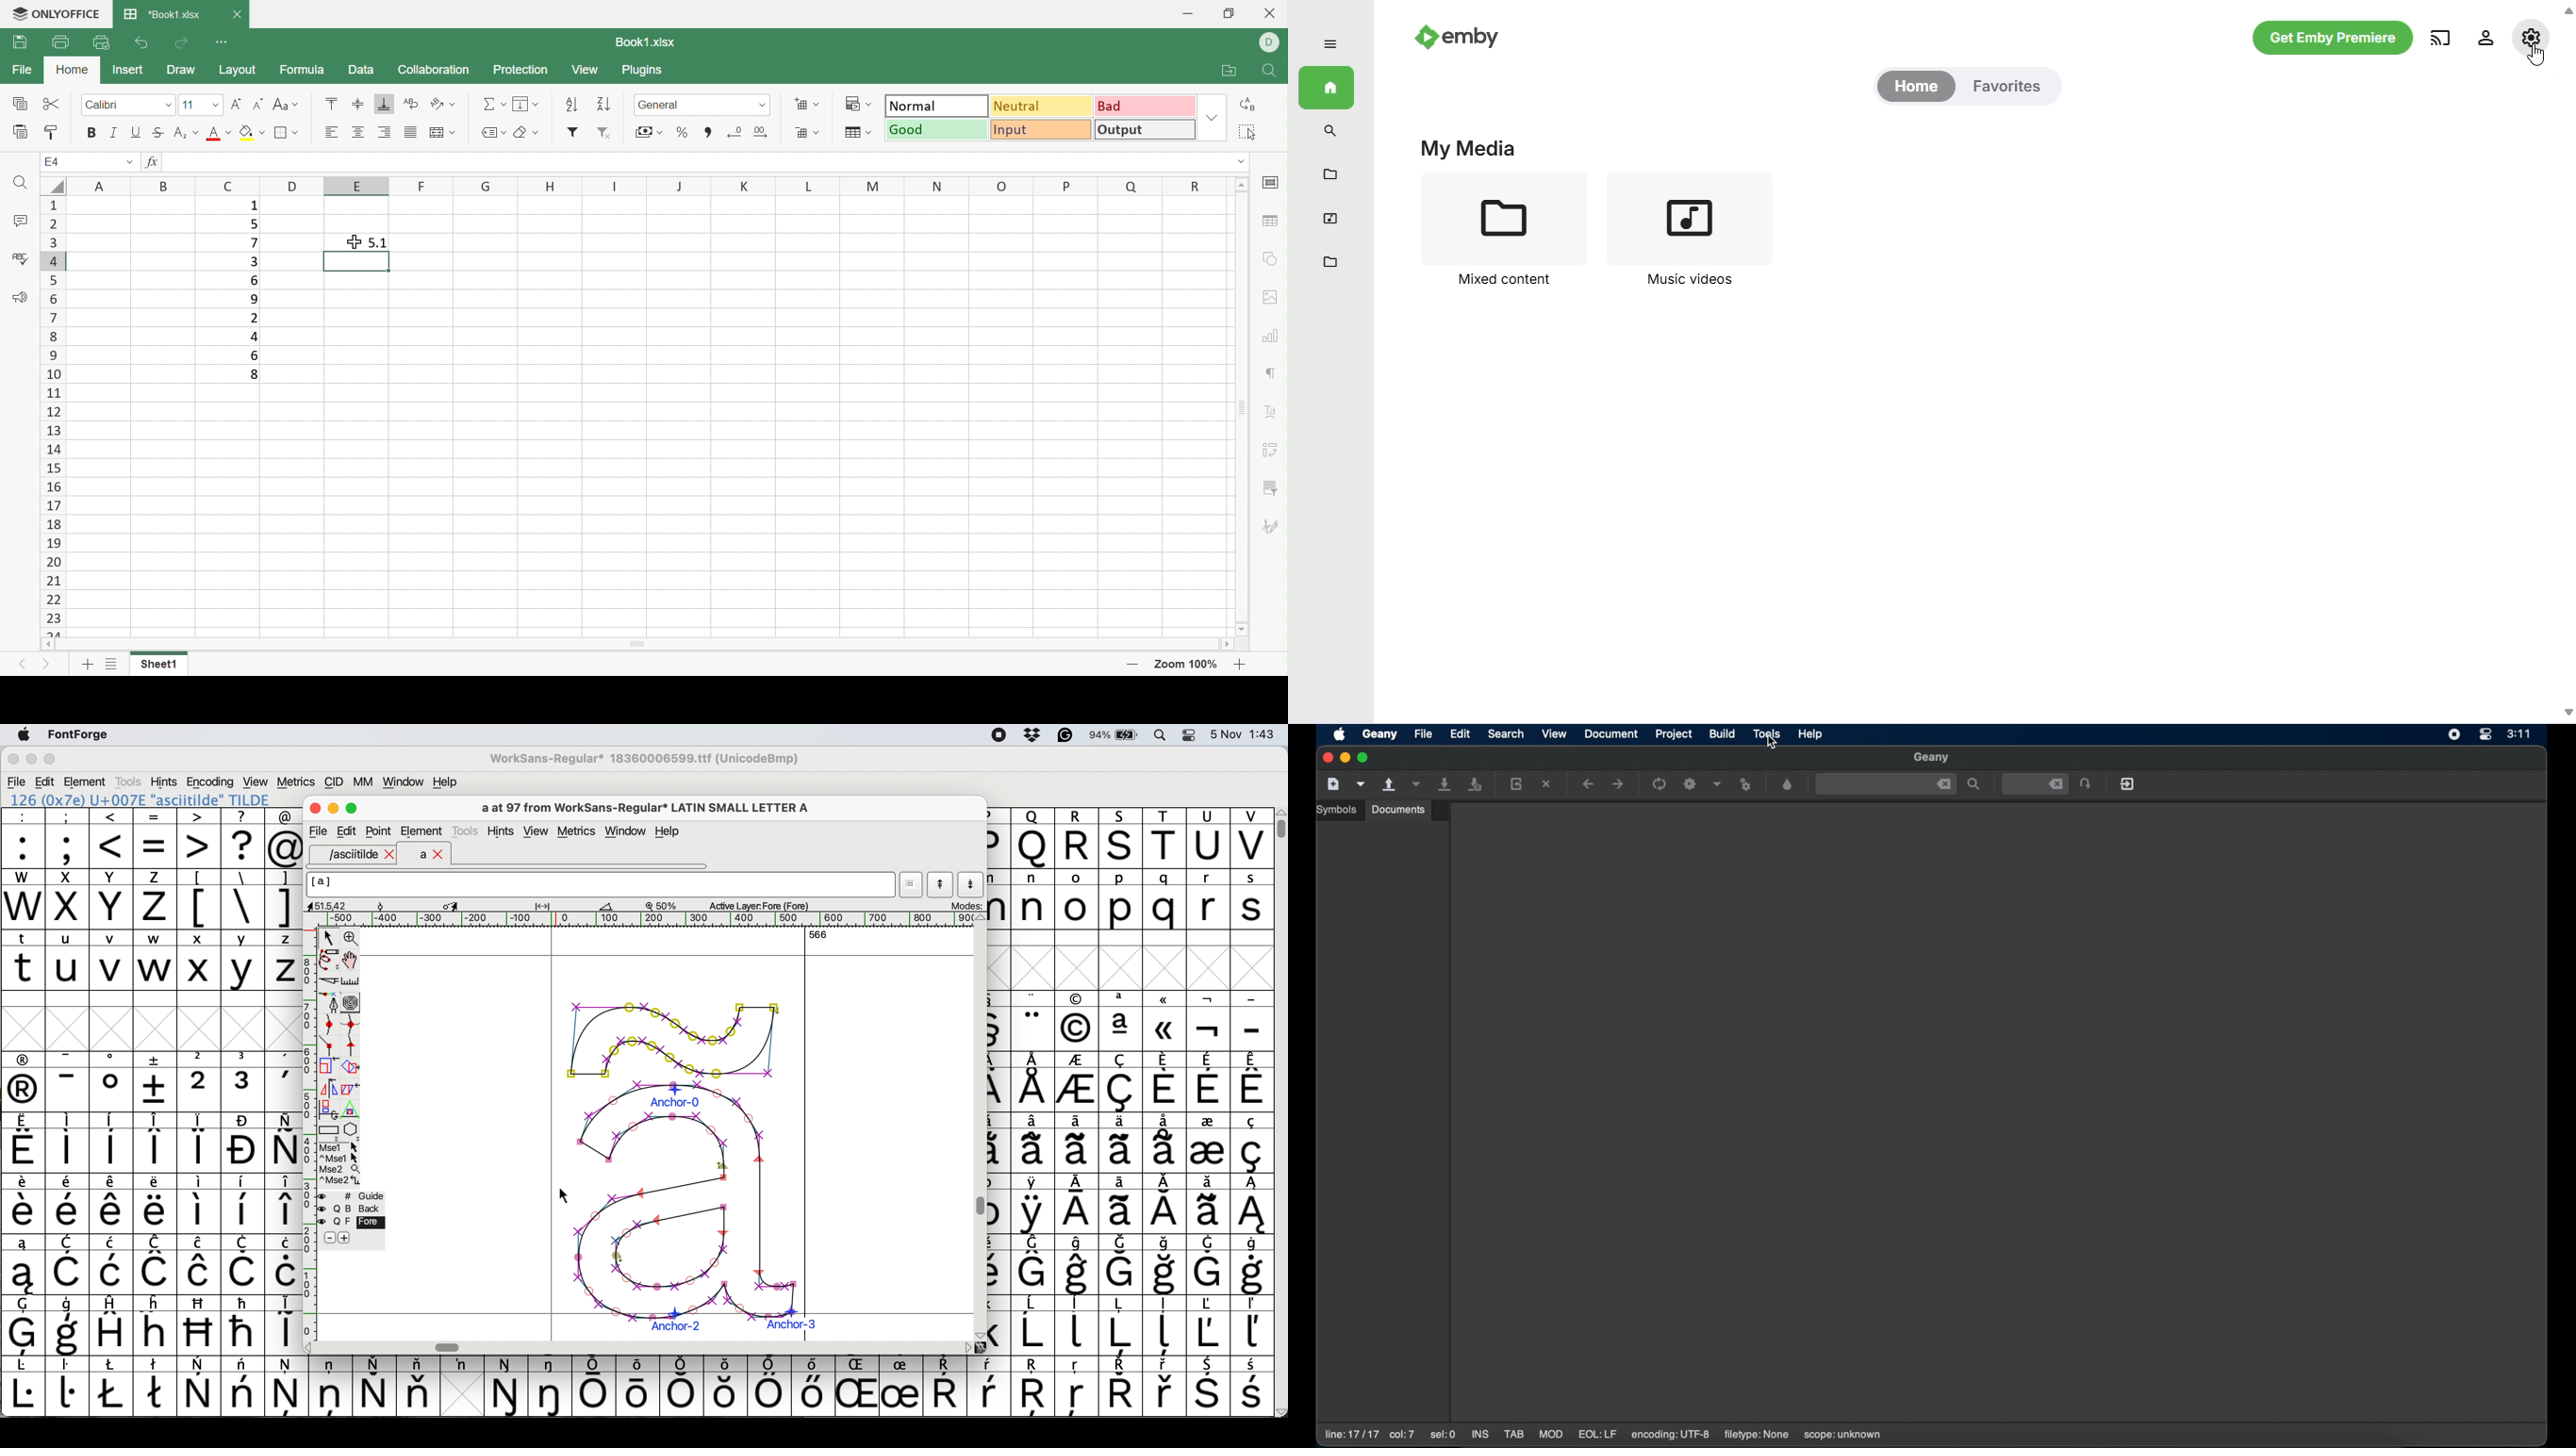 The width and height of the screenshot is (2576, 1456). Describe the element at coordinates (19, 222) in the screenshot. I see `Comments` at that location.